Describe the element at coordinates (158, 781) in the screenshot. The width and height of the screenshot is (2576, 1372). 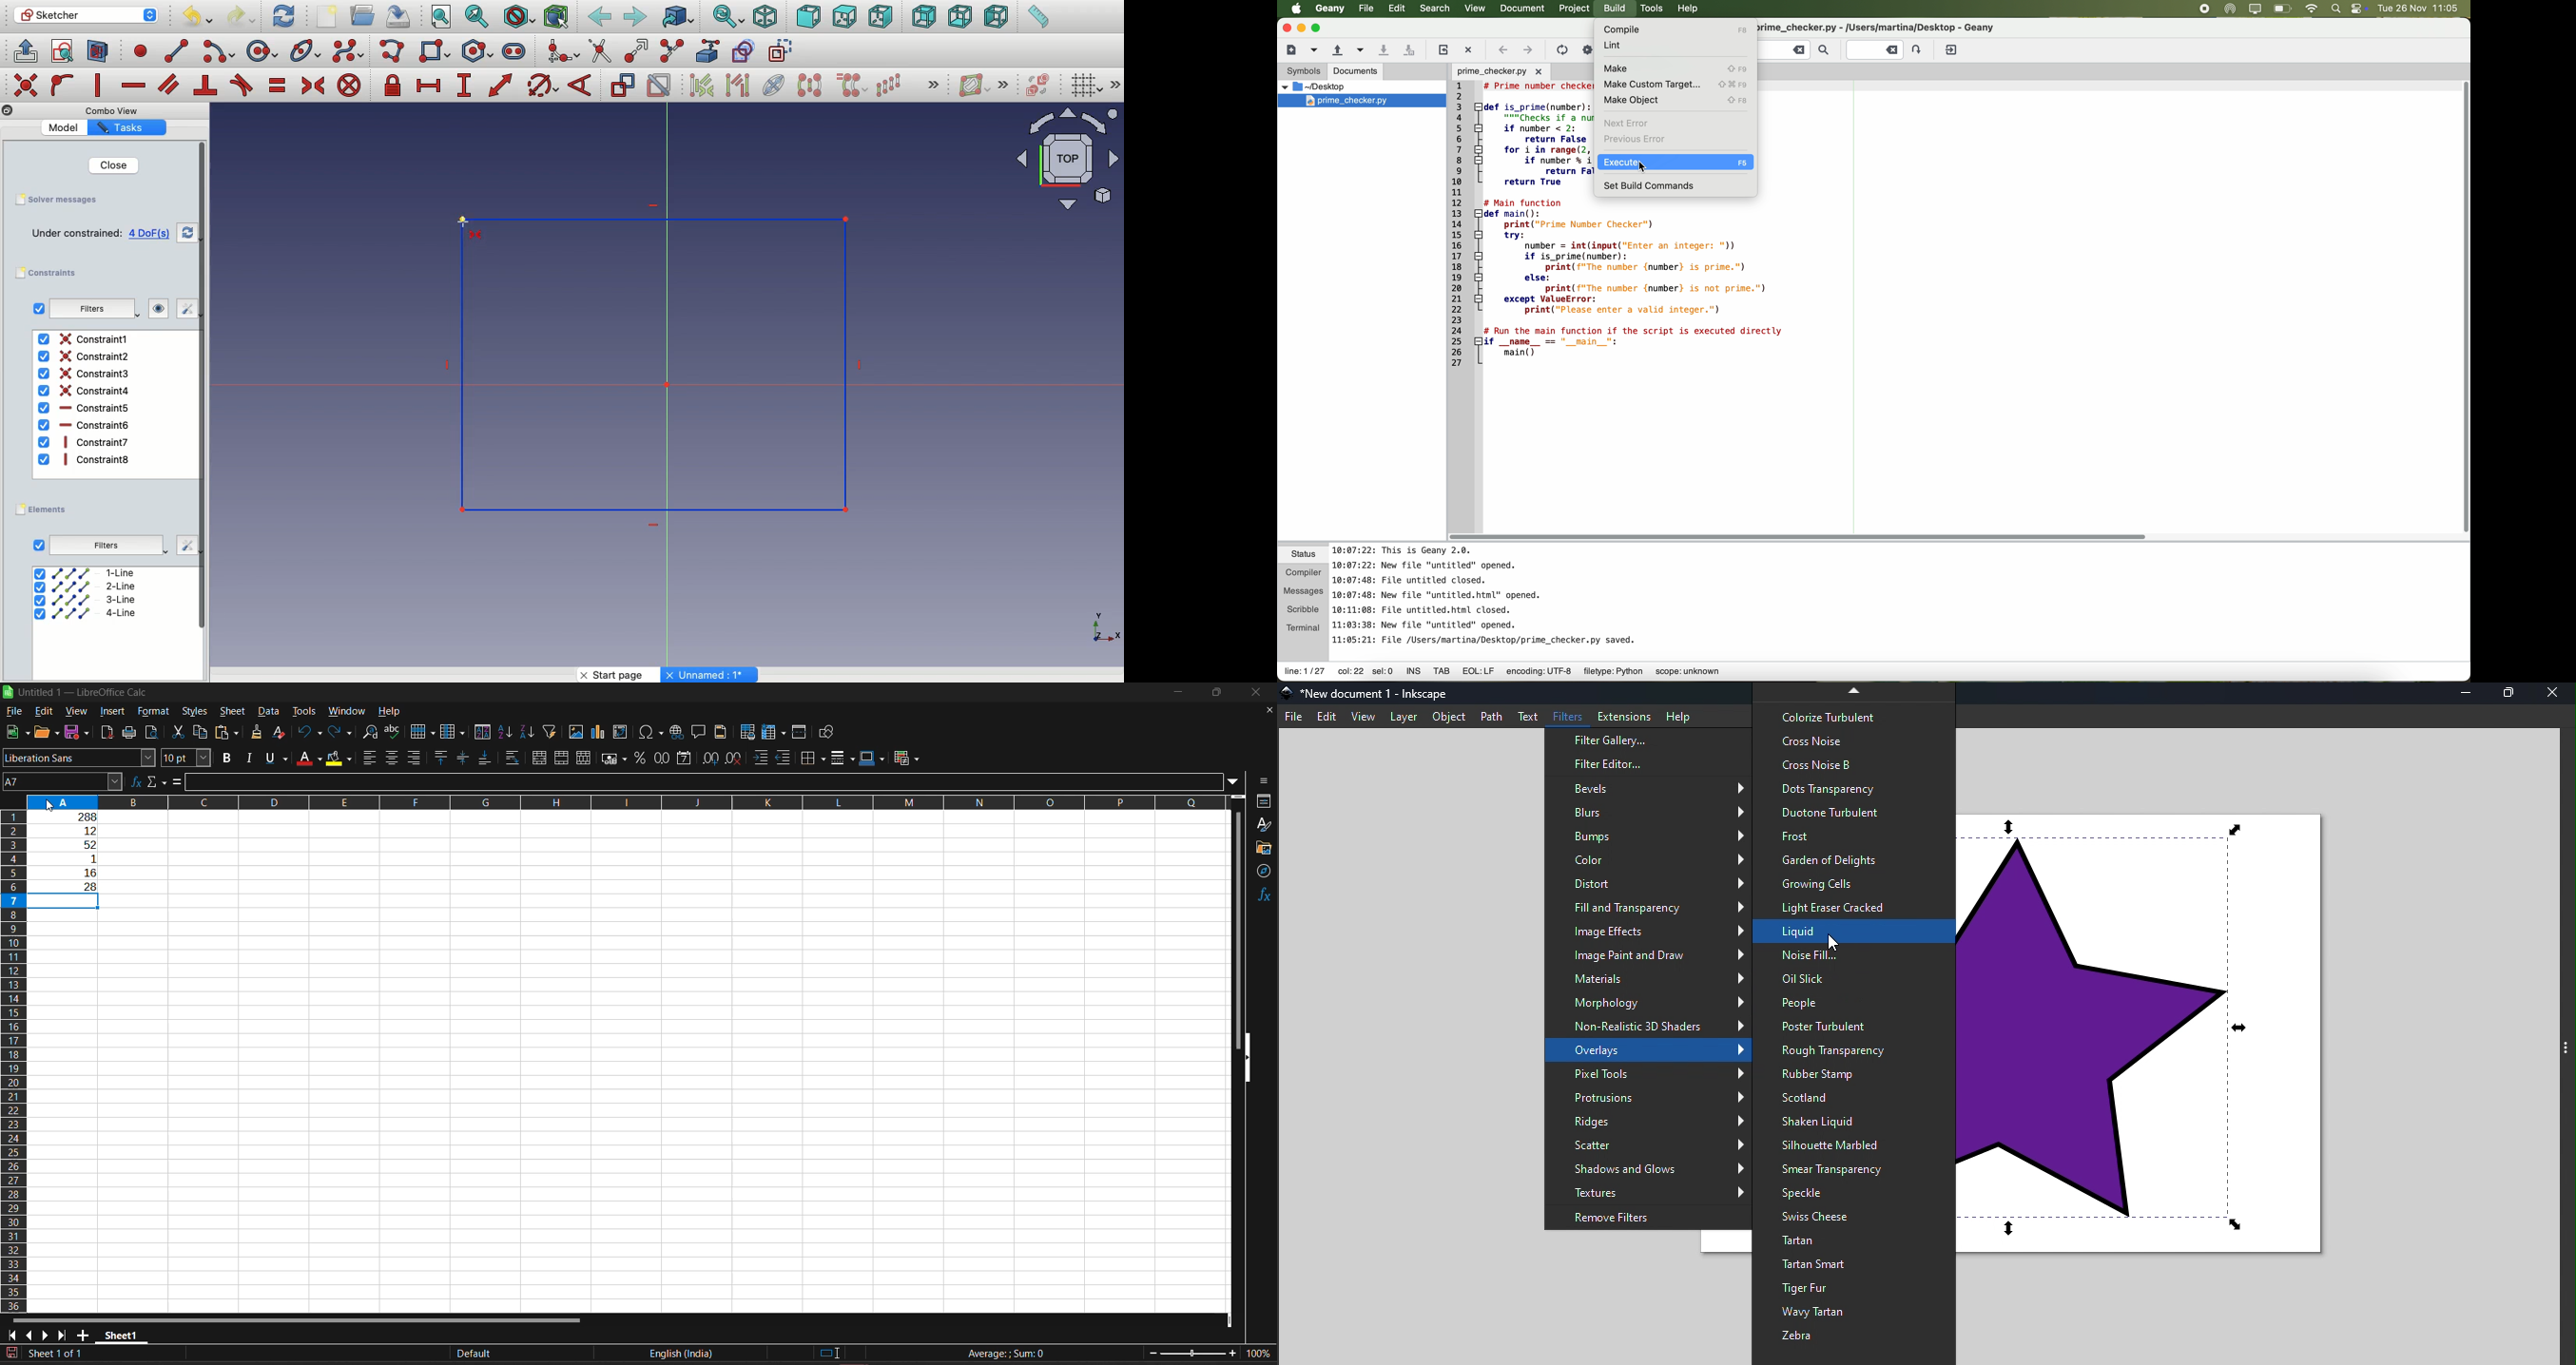
I see `select function` at that location.